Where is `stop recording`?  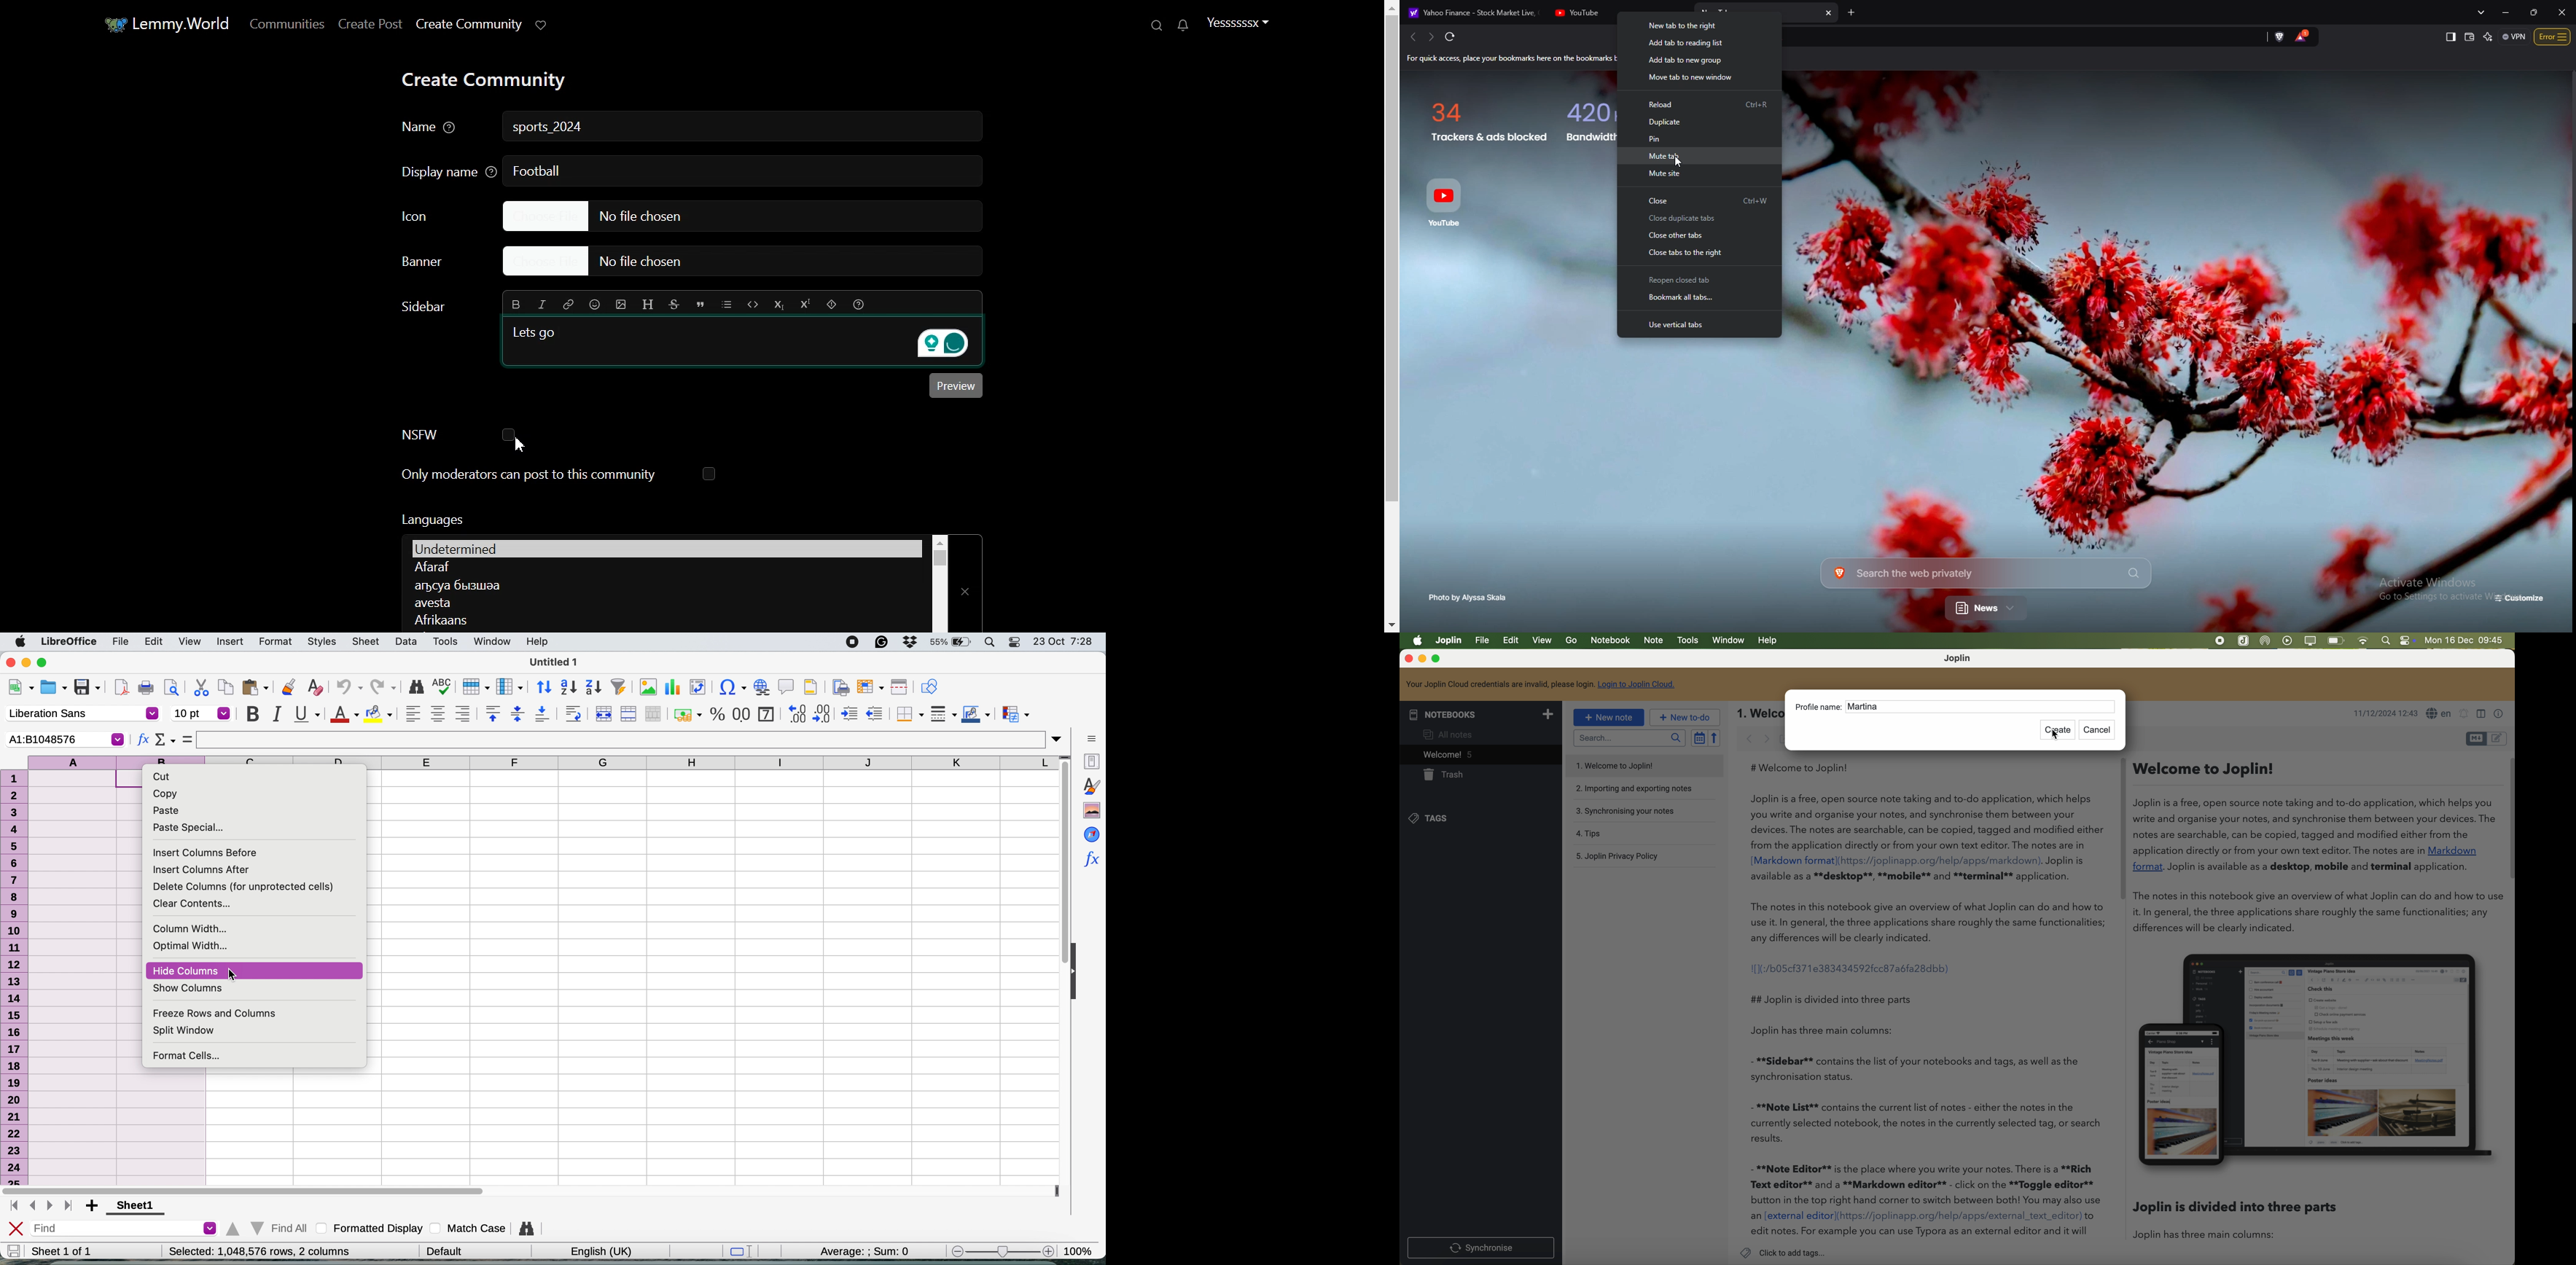
stop recording is located at coordinates (2218, 641).